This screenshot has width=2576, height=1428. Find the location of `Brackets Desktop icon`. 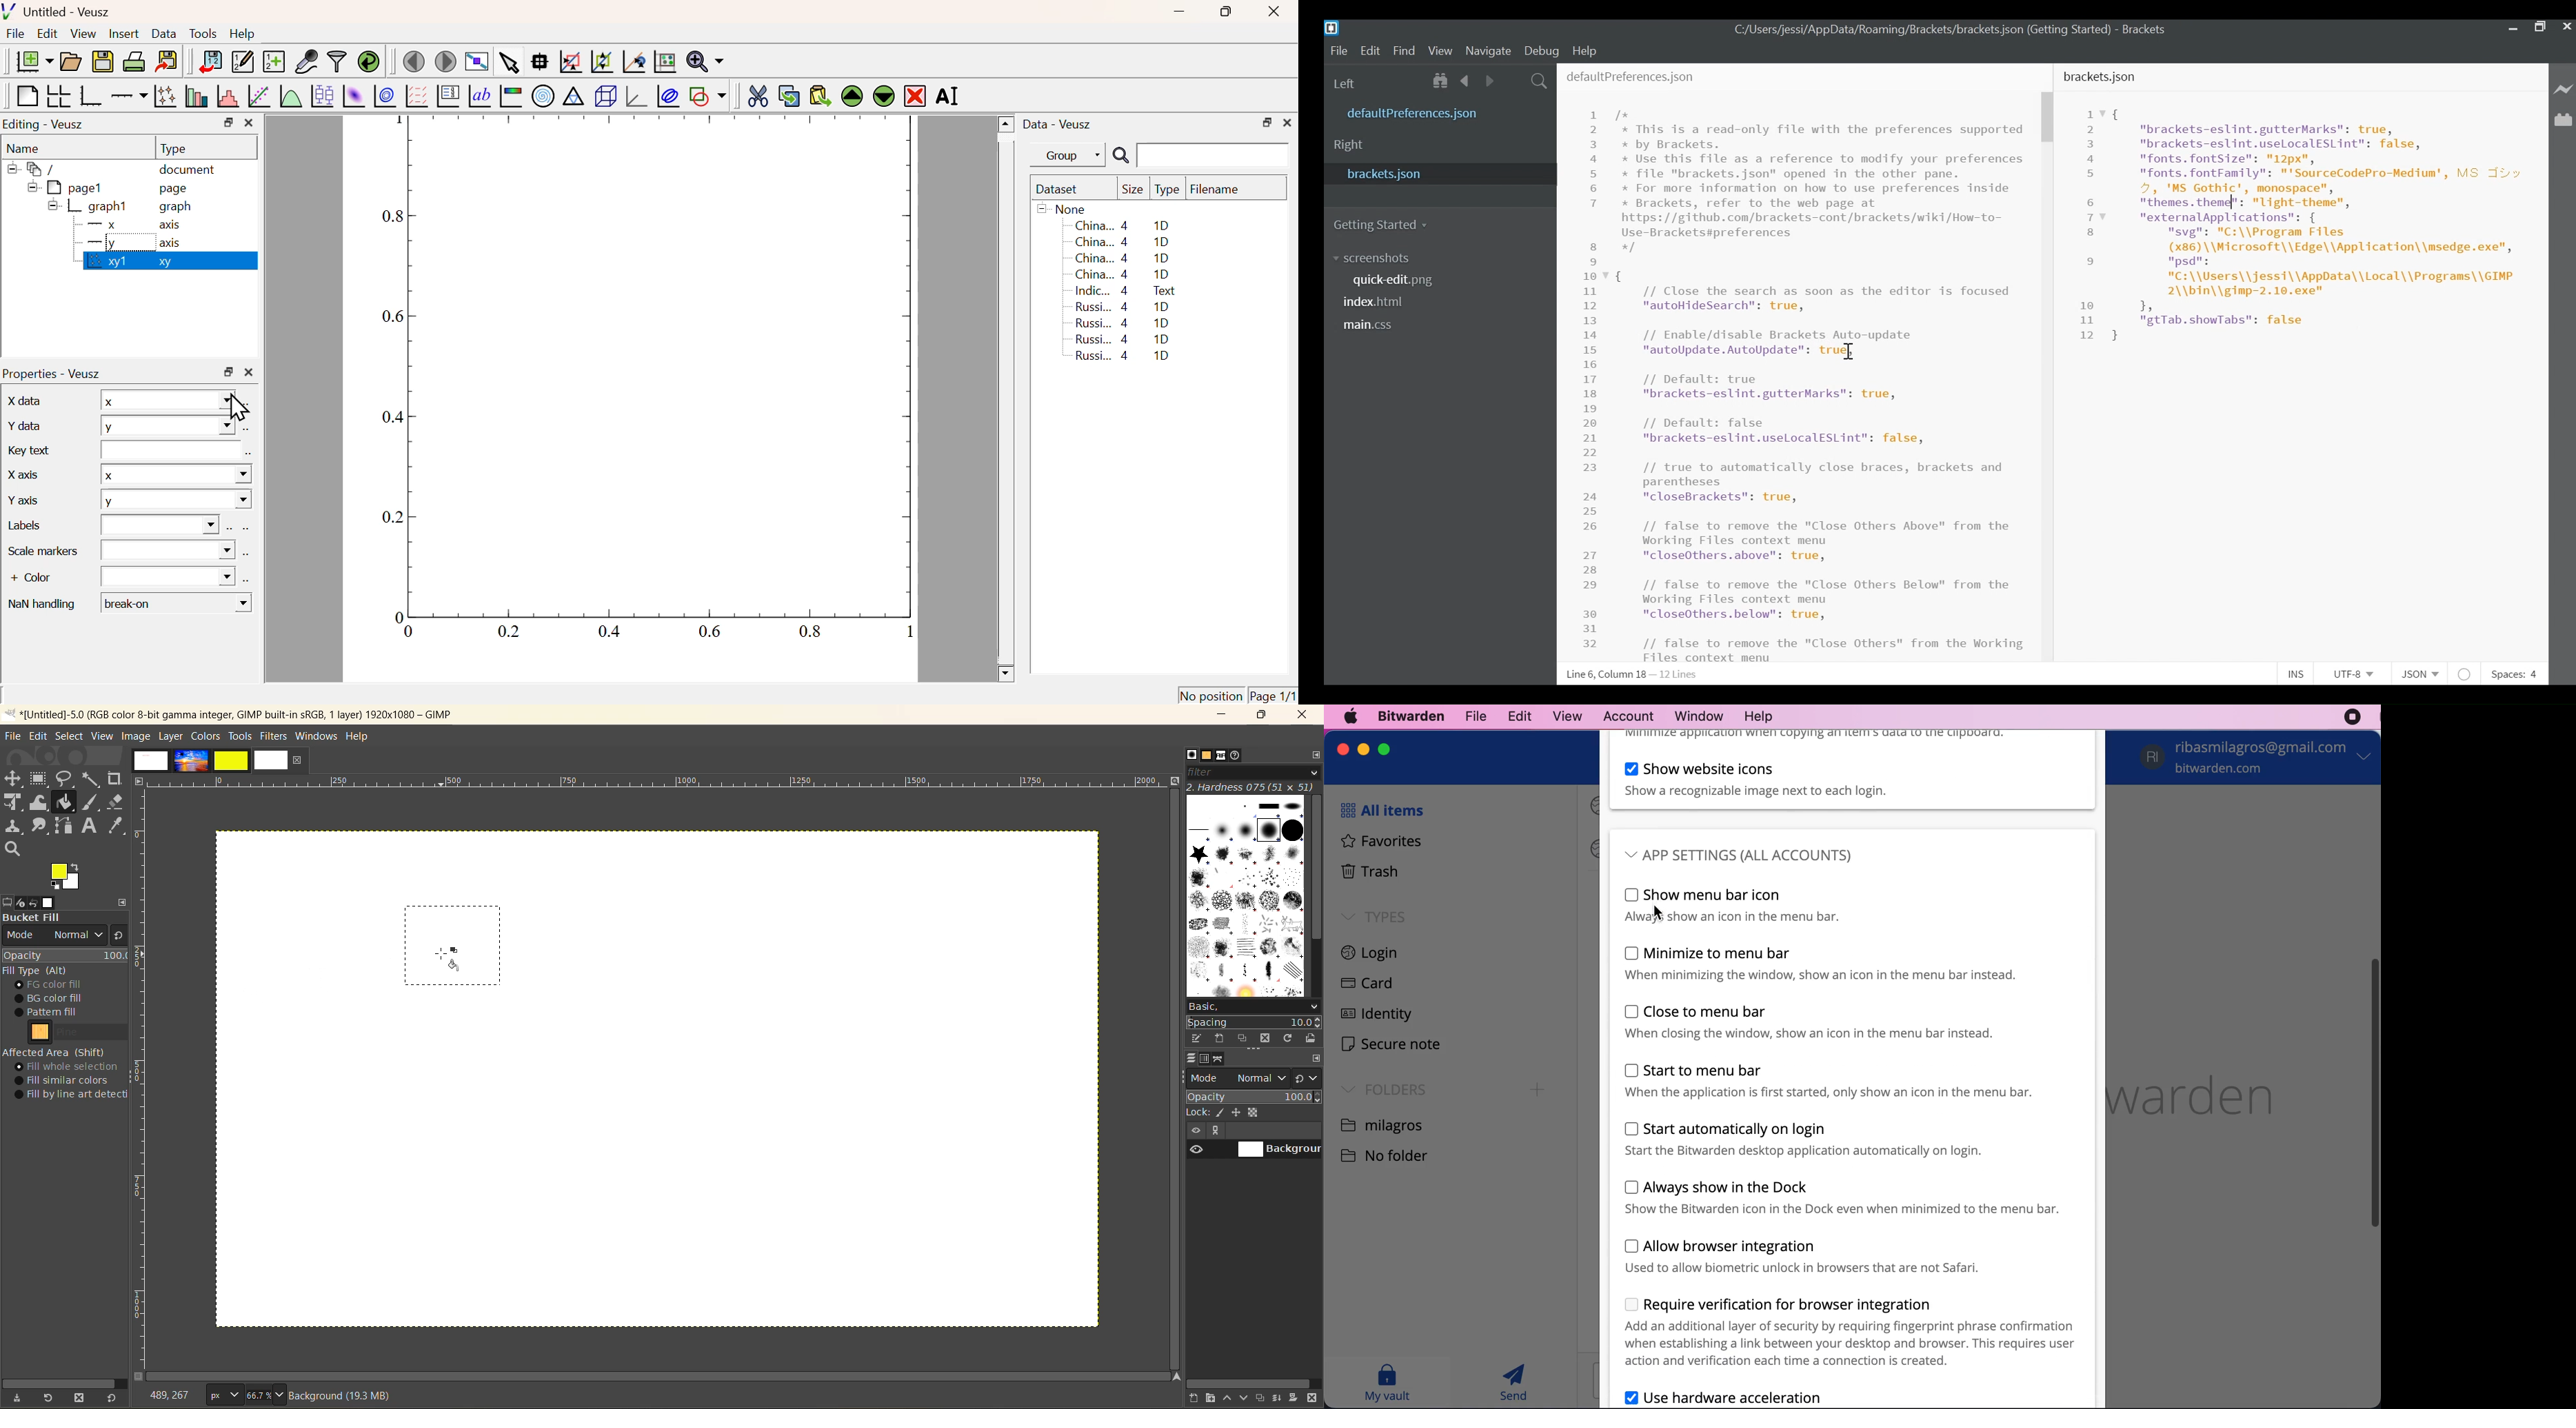

Brackets Desktop icon is located at coordinates (1336, 27).